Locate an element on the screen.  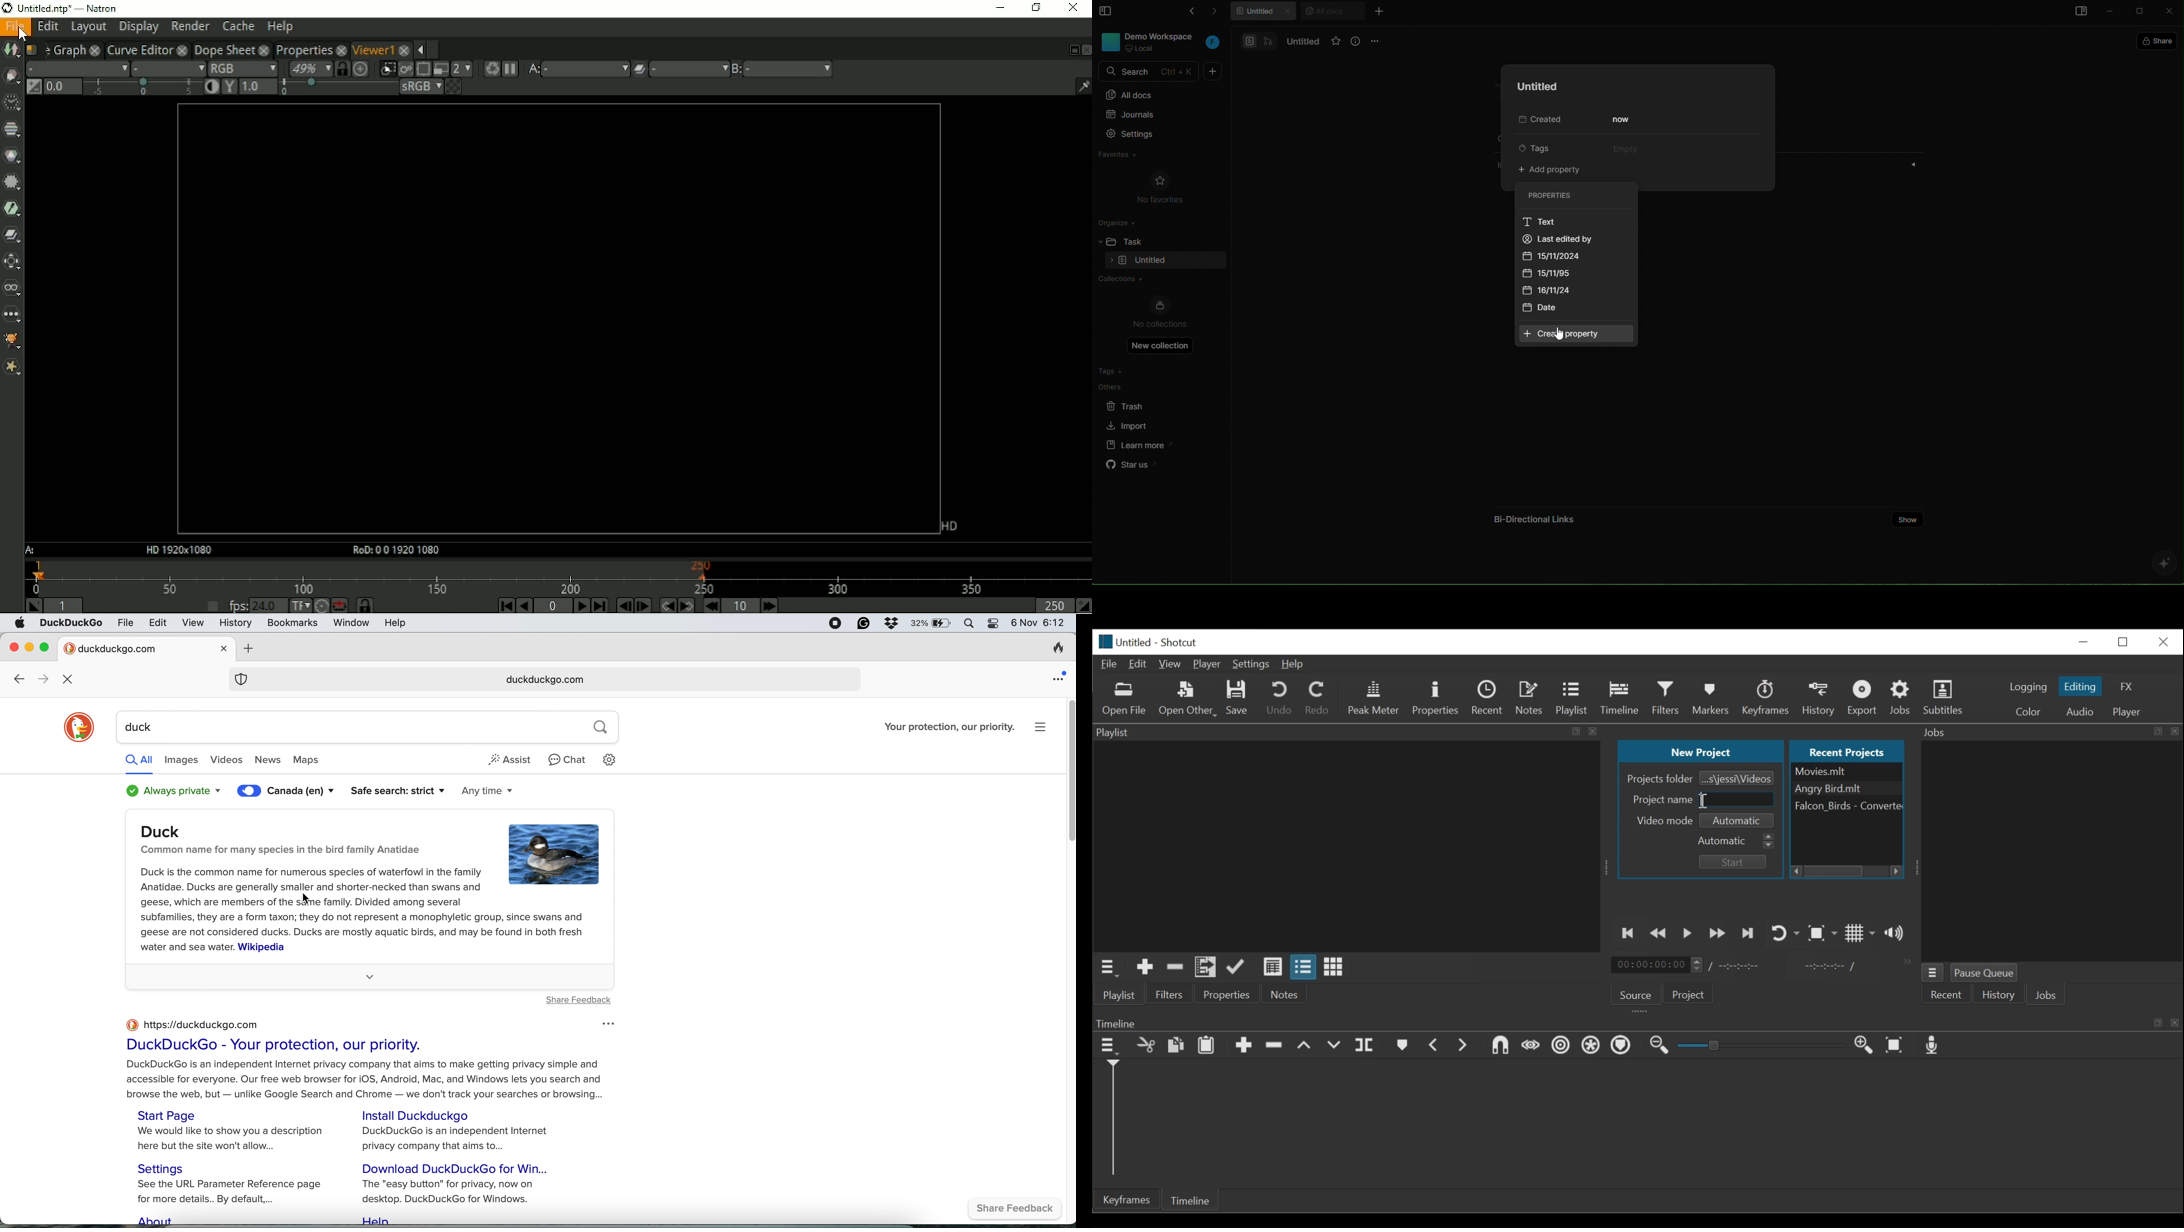
Common name for many species in the bird family Anatidae is located at coordinates (281, 850).